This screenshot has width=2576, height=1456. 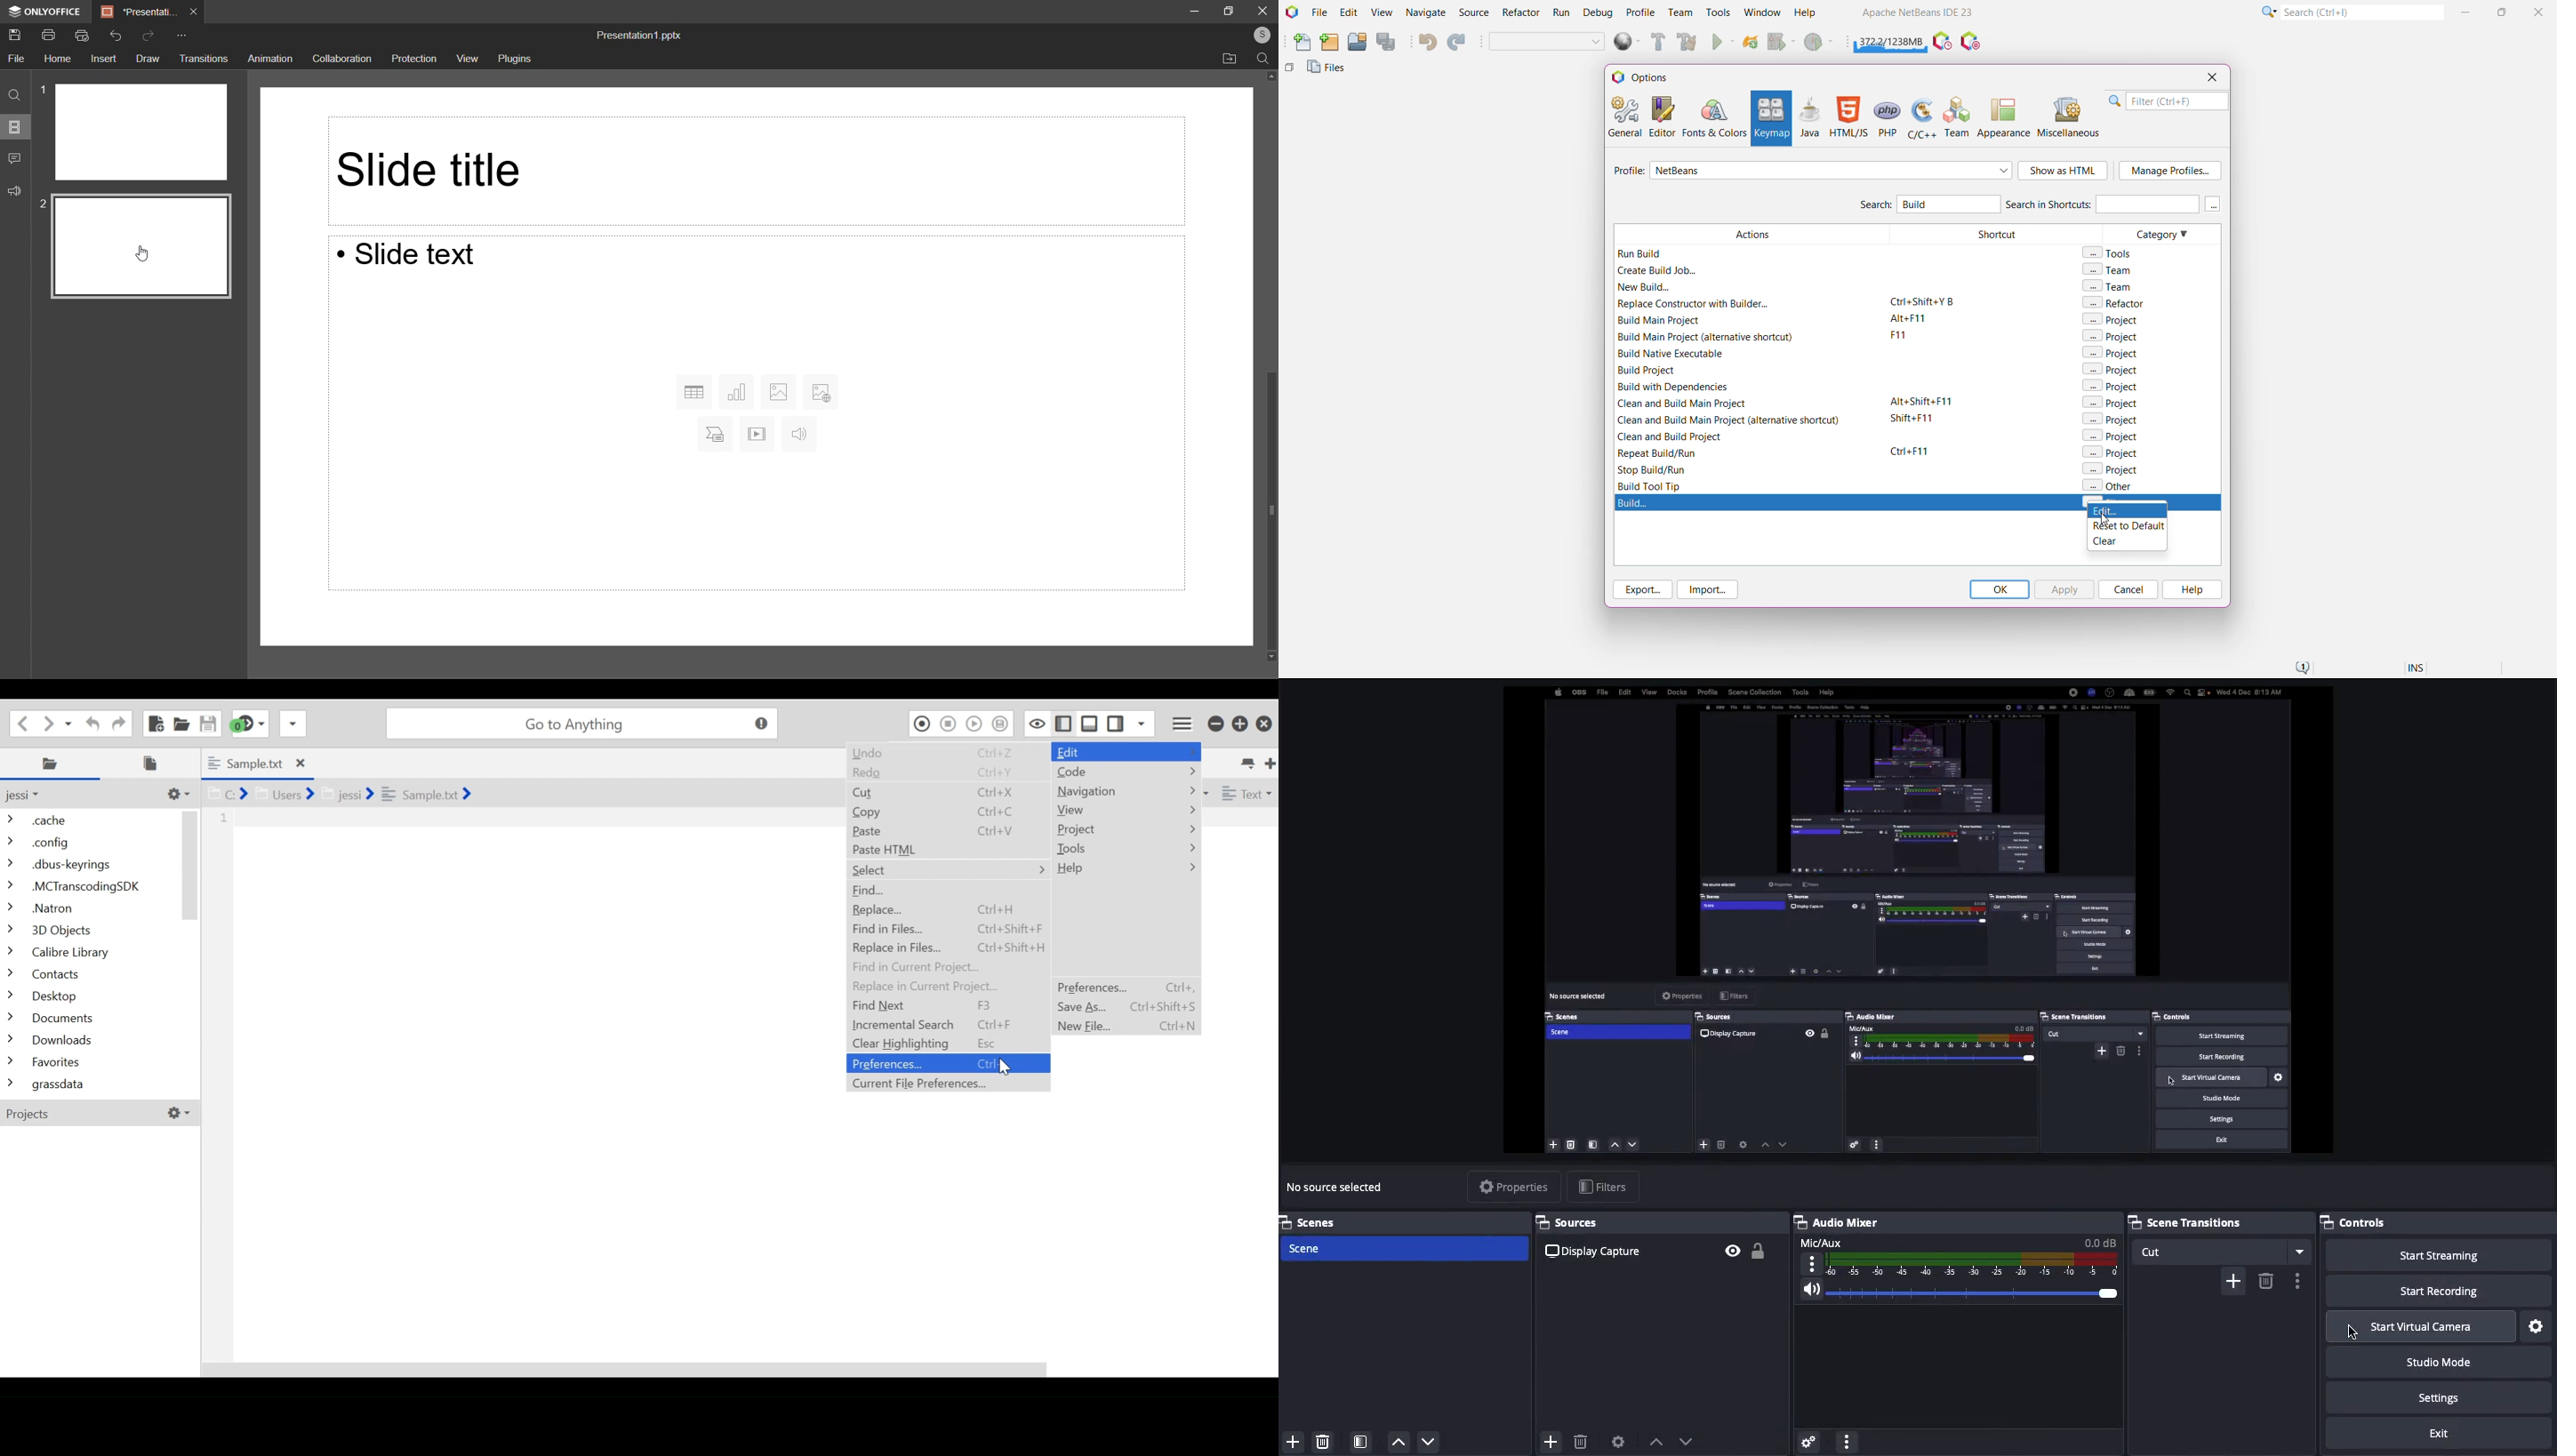 What do you see at coordinates (17, 158) in the screenshot?
I see `Comment` at bounding box center [17, 158].